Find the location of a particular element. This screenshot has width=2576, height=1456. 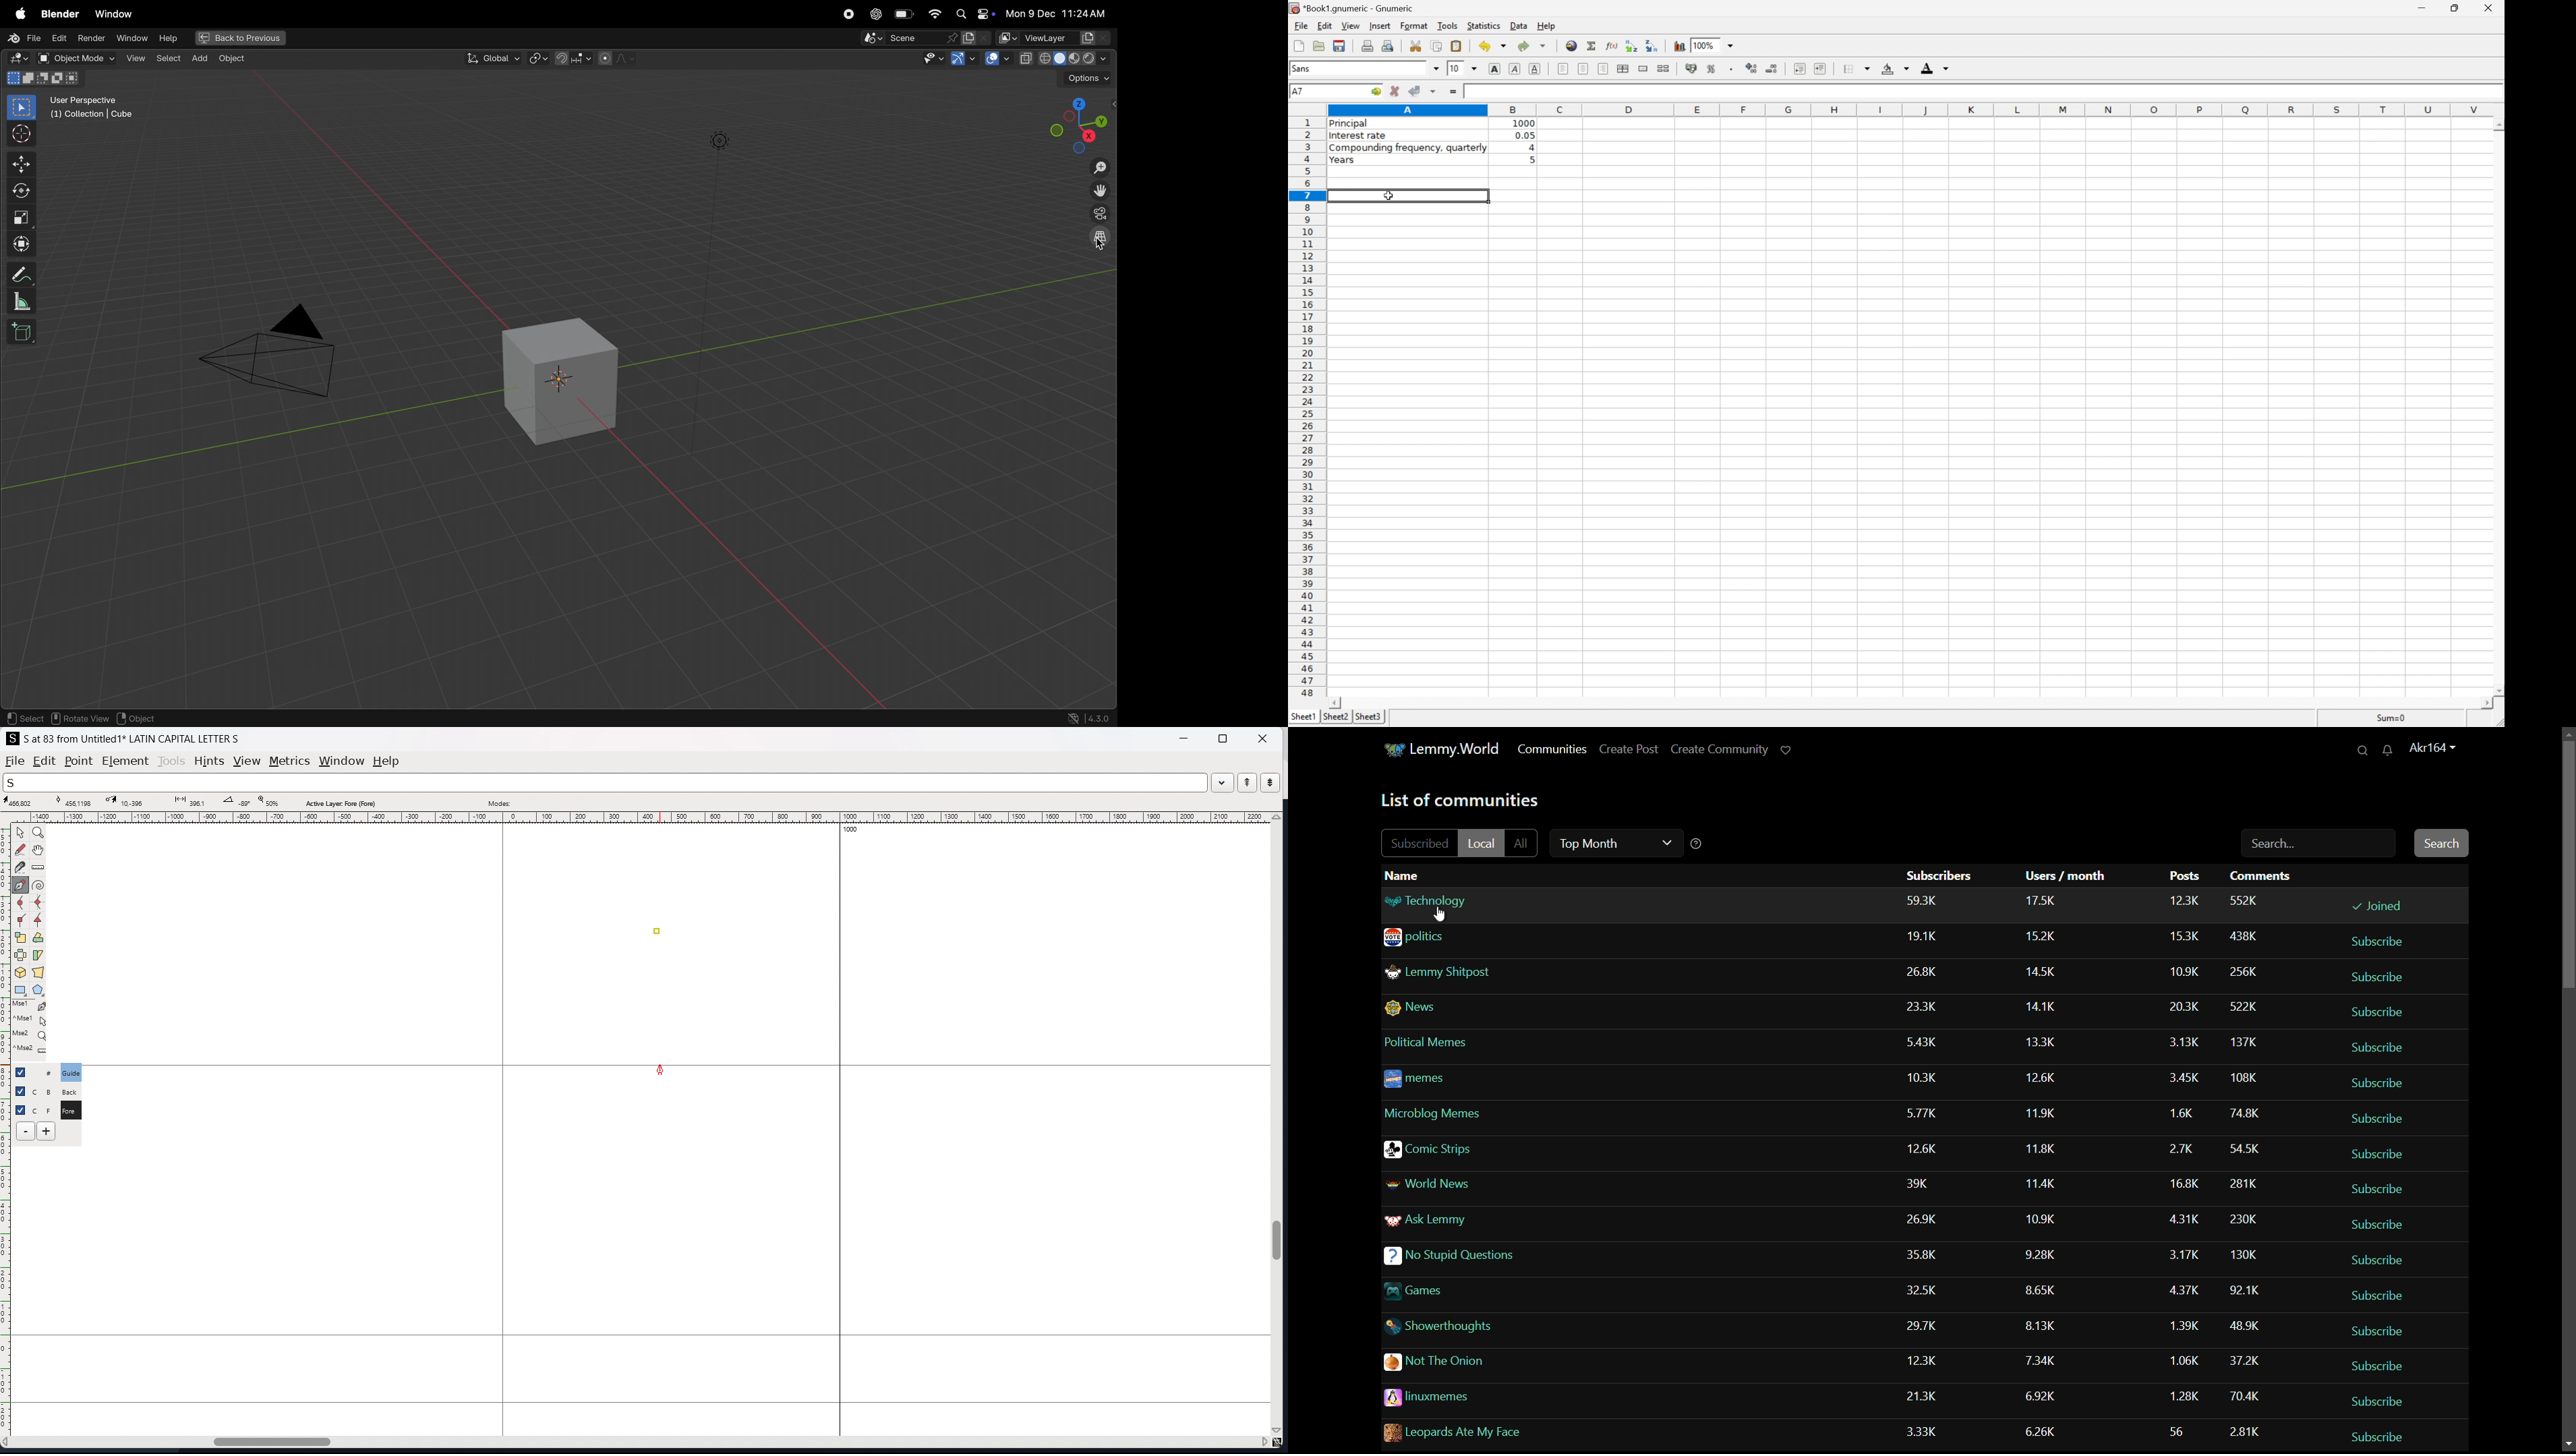

checkbox is located at coordinates (20, 1090).